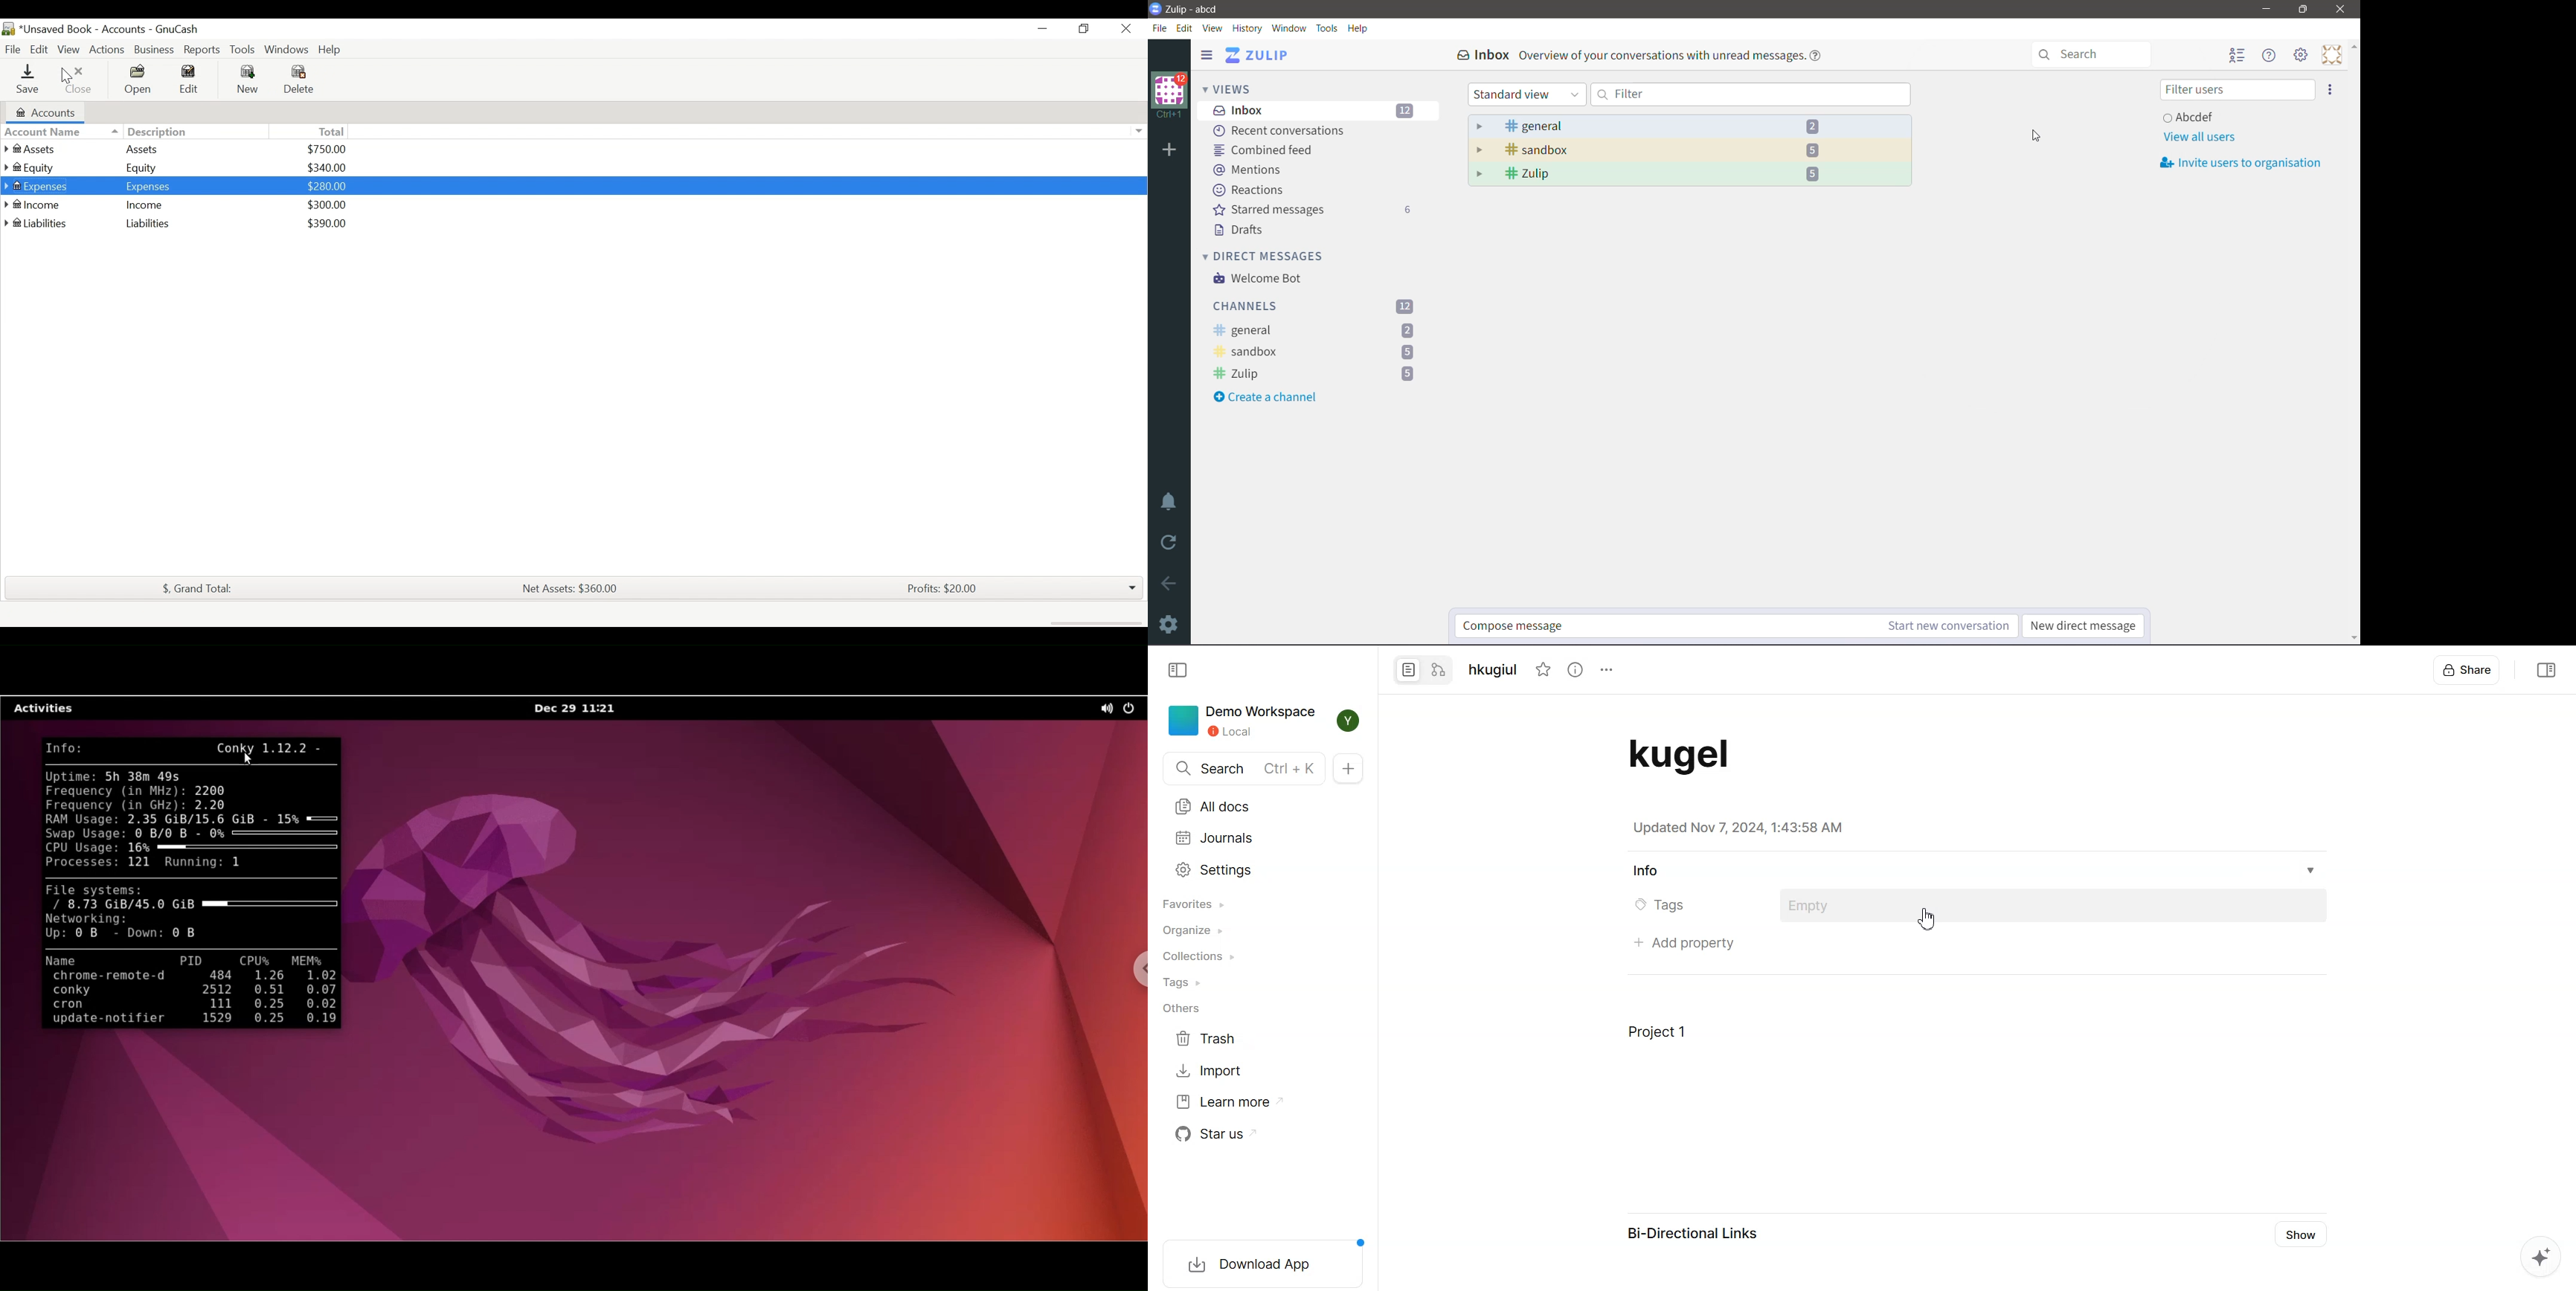  Describe the element at coordinates (1257, 279) in the screenshot. I see `Welcome Bot` at that location.